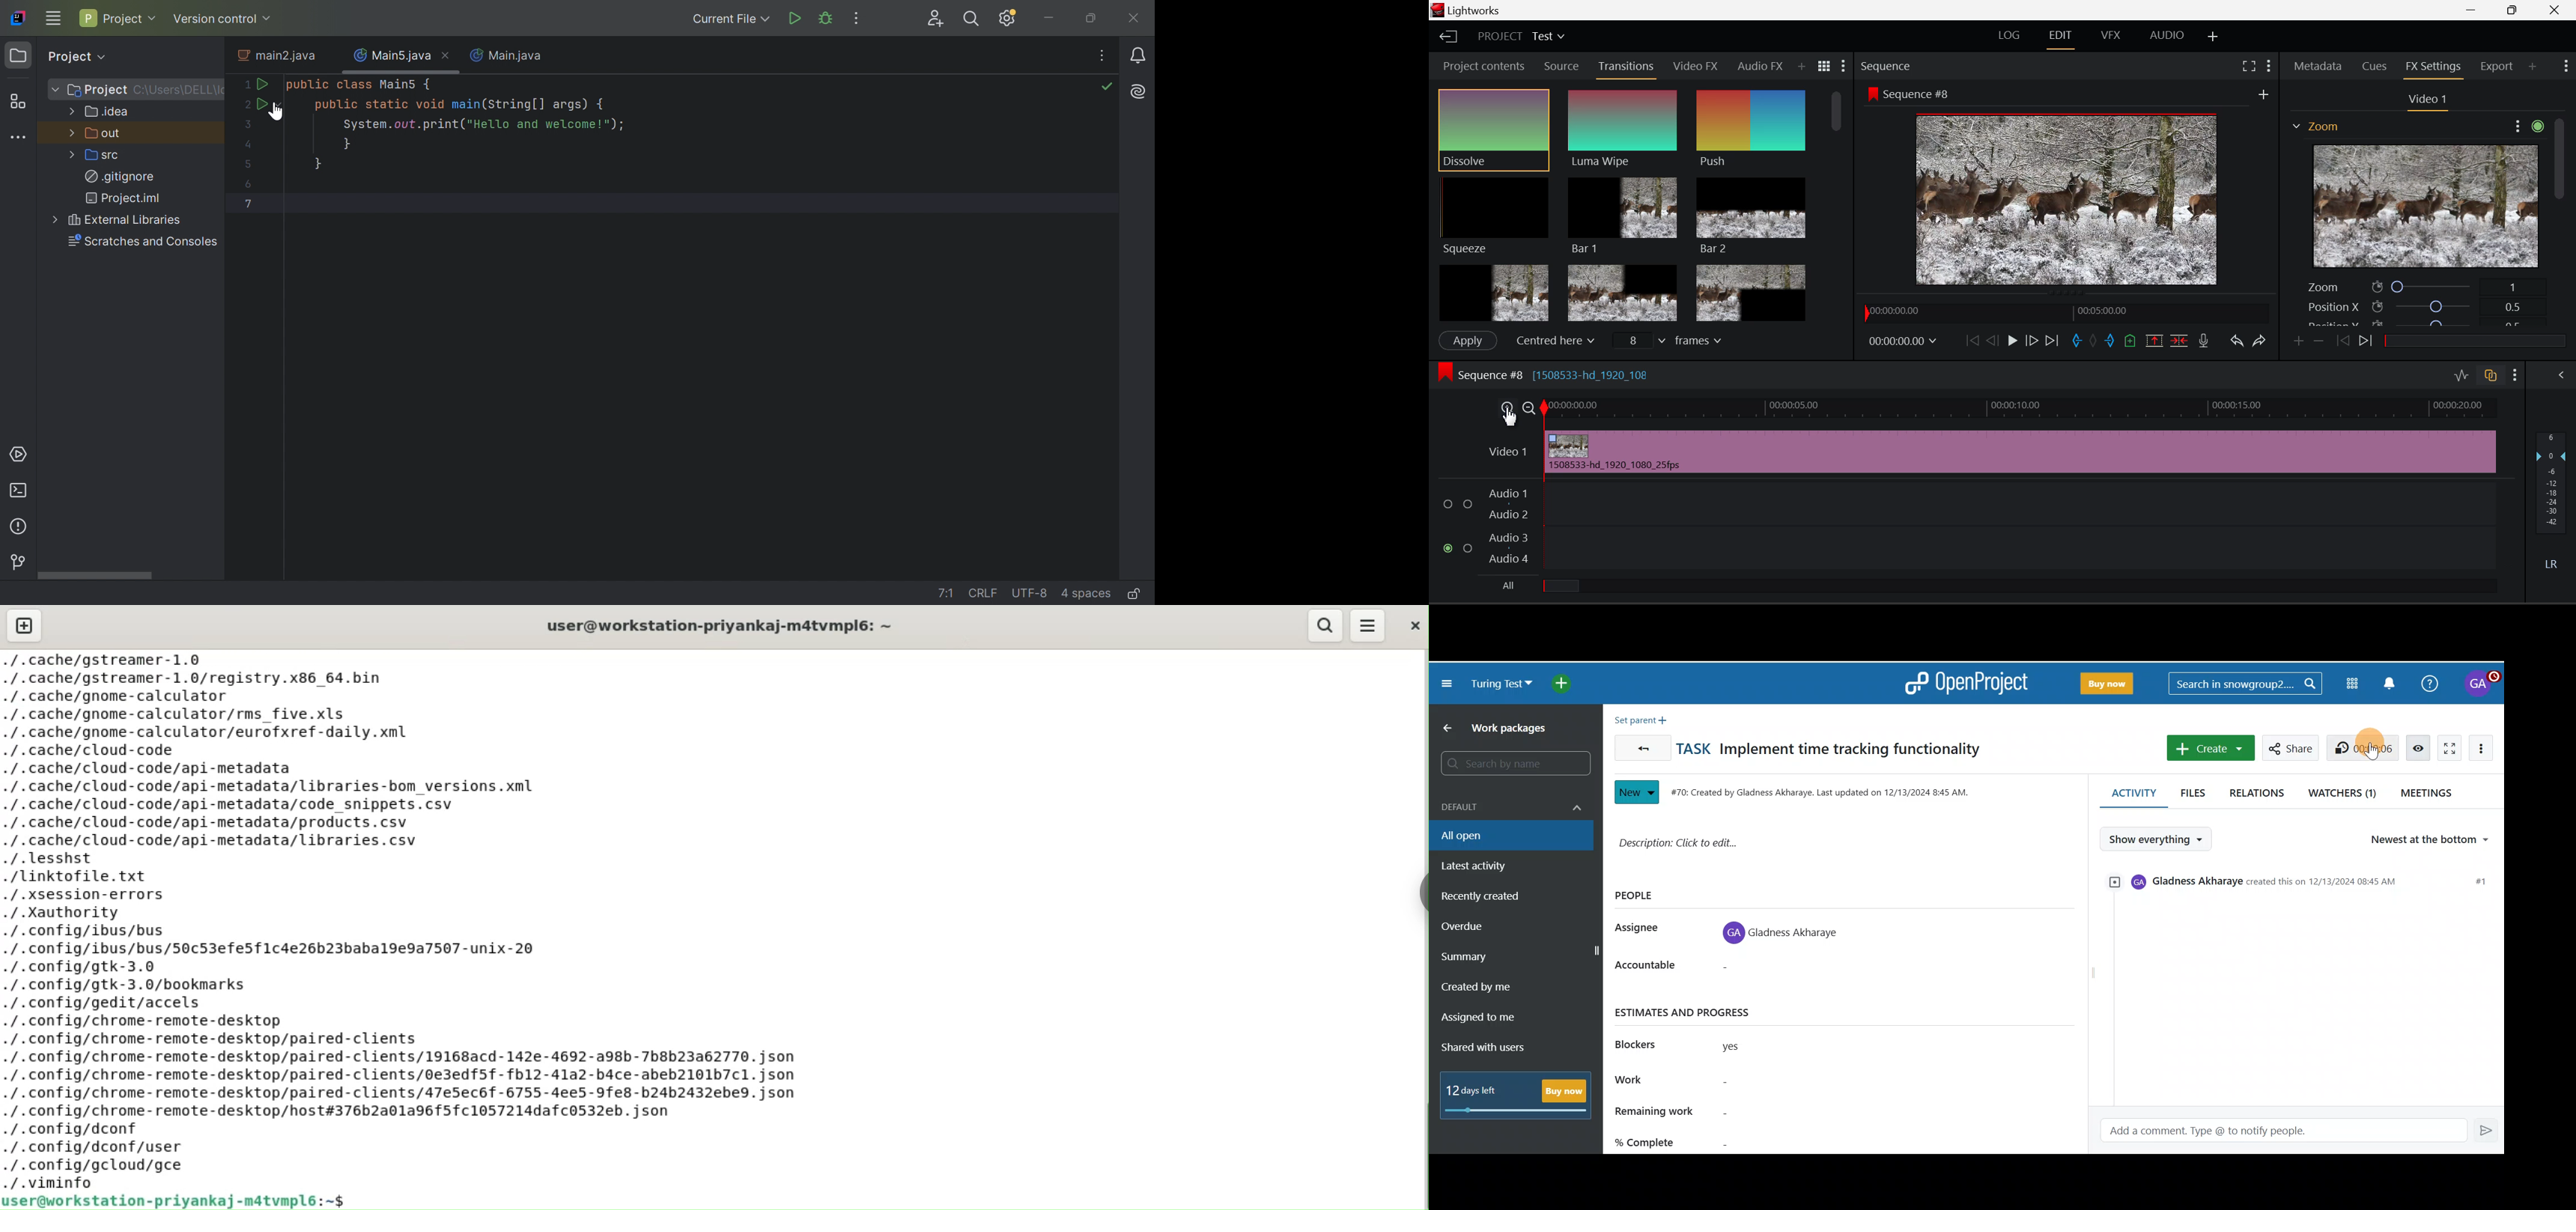 This screenshot has height=1232, width=2576. Describe the element at coordinates (419, 1117) in the screenshot. I see `./.config/chrome-remote-desktop/paired-clients/19168acd-142e-4692-a98b-7b8b23a62770. jso
./.config/chrome-remote-desktop/paired-clients/@e3edf5f-fbl2-41a2-b4ce-abeb2101b7cl. jso
./.config/chrome-remote-desktop/paired-clients/47e5ec6f-6755-4ee5-9fe8-b24b2432ebe9. jso
./.config/chrome-remote-desktop/host#376b2a01a96f5fc1057214dafce532eb. json
./.config/dconf

./.config/dconf/user

./.config/gcloud/gce

/ yviminfo` at that location.